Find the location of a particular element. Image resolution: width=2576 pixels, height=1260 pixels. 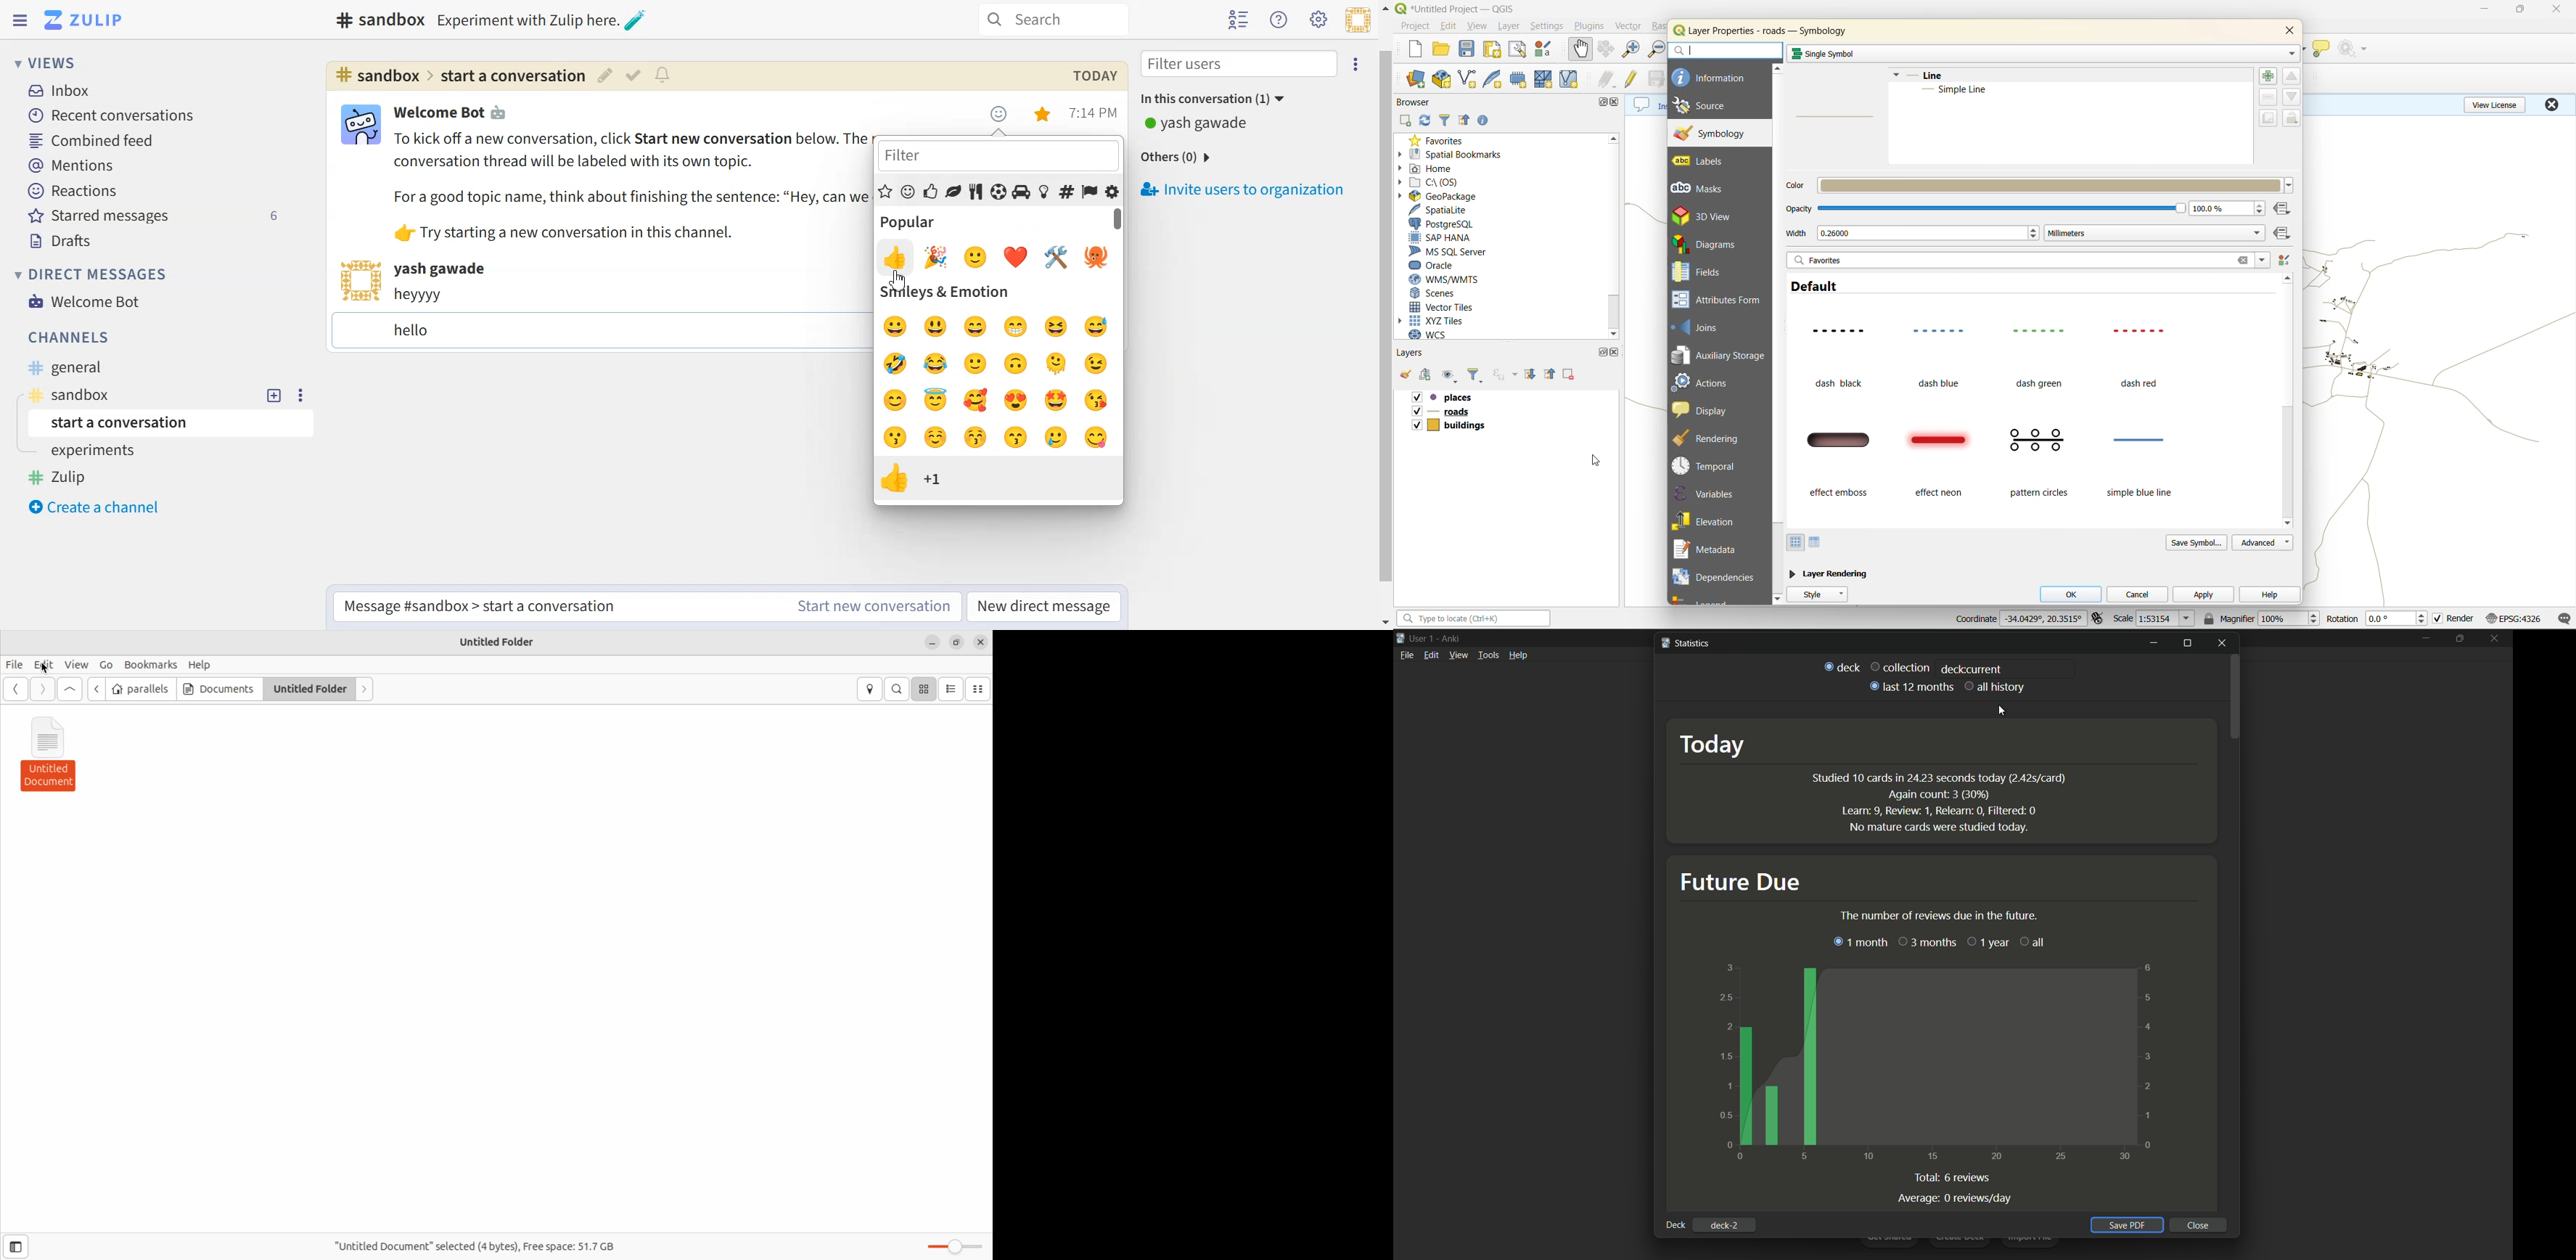

Maximize is located at coordinates (2462, 645).